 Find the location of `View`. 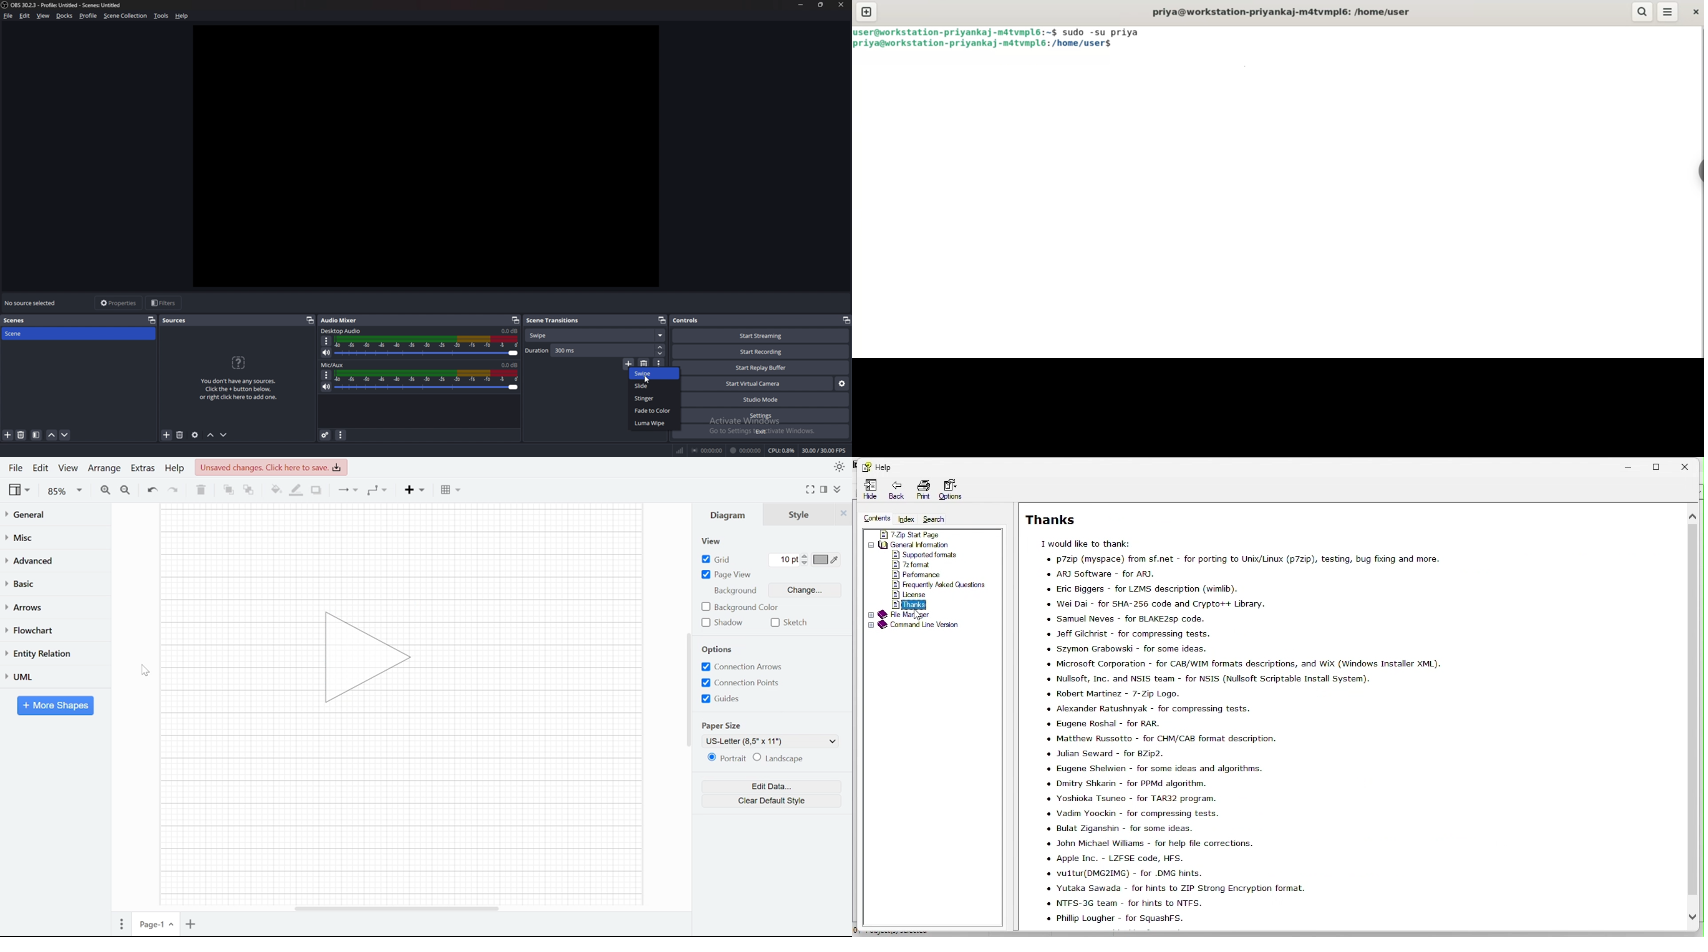

View is located at coordinates (68, 468).